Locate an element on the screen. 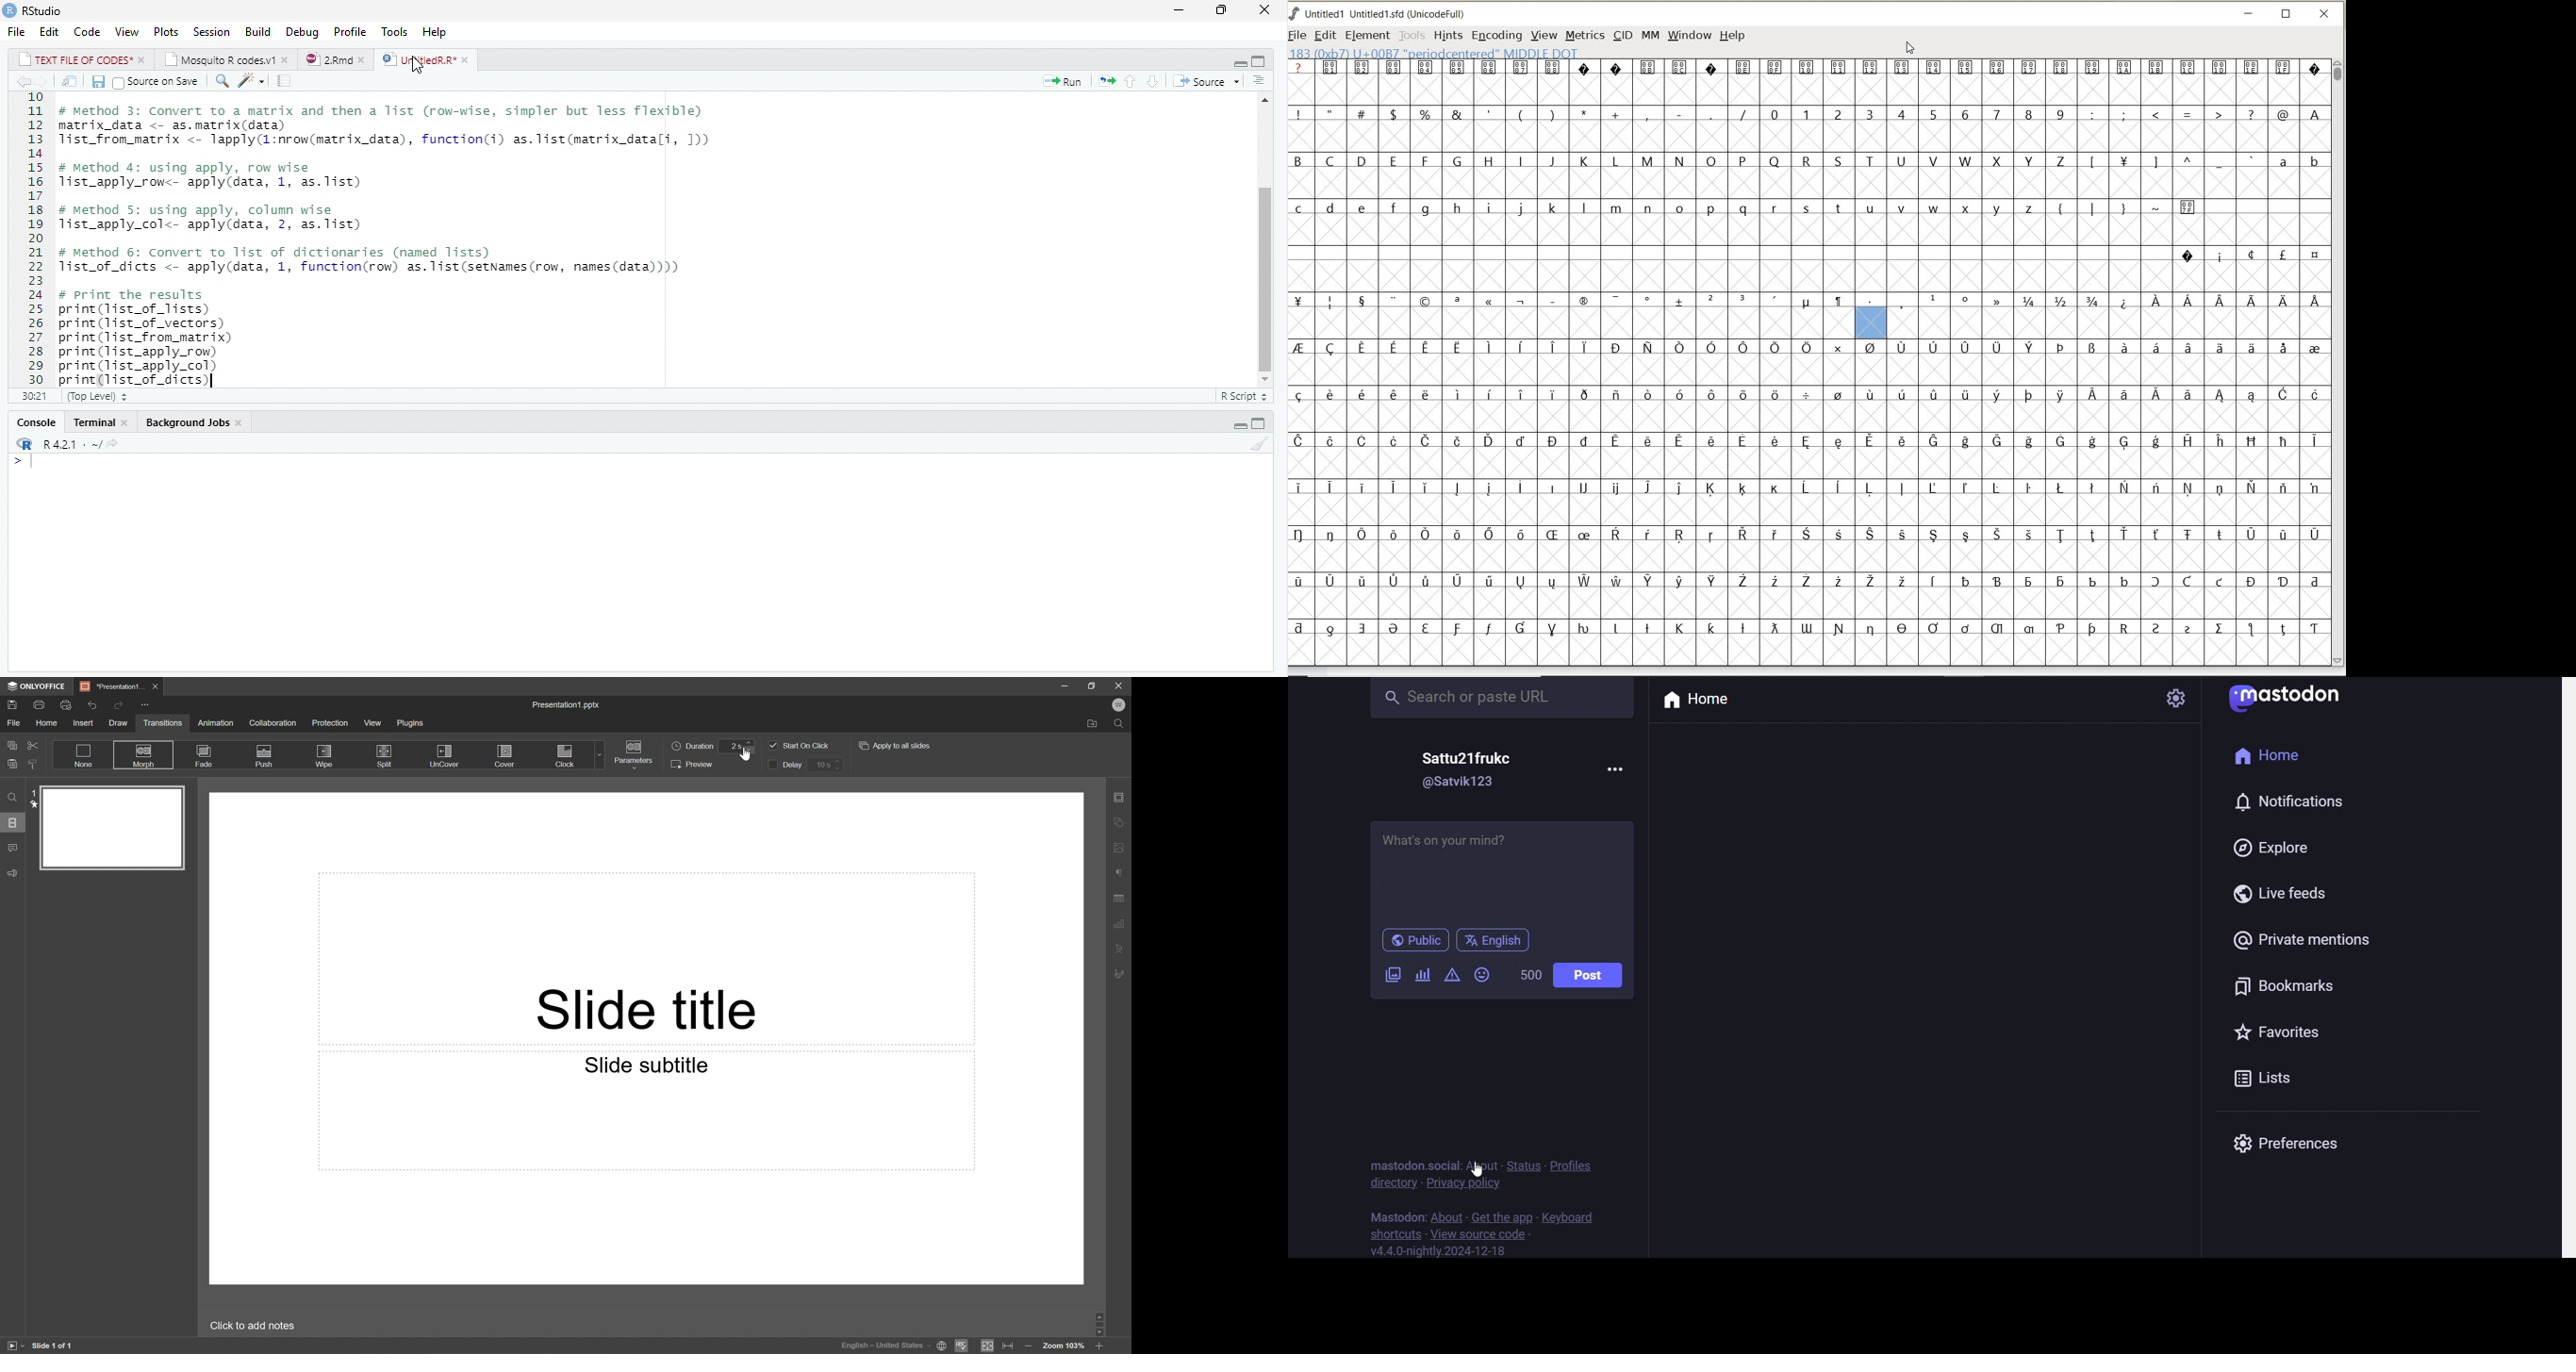 The image size is (2576, 1372). Drop Down is located at coordinates (598, 754).